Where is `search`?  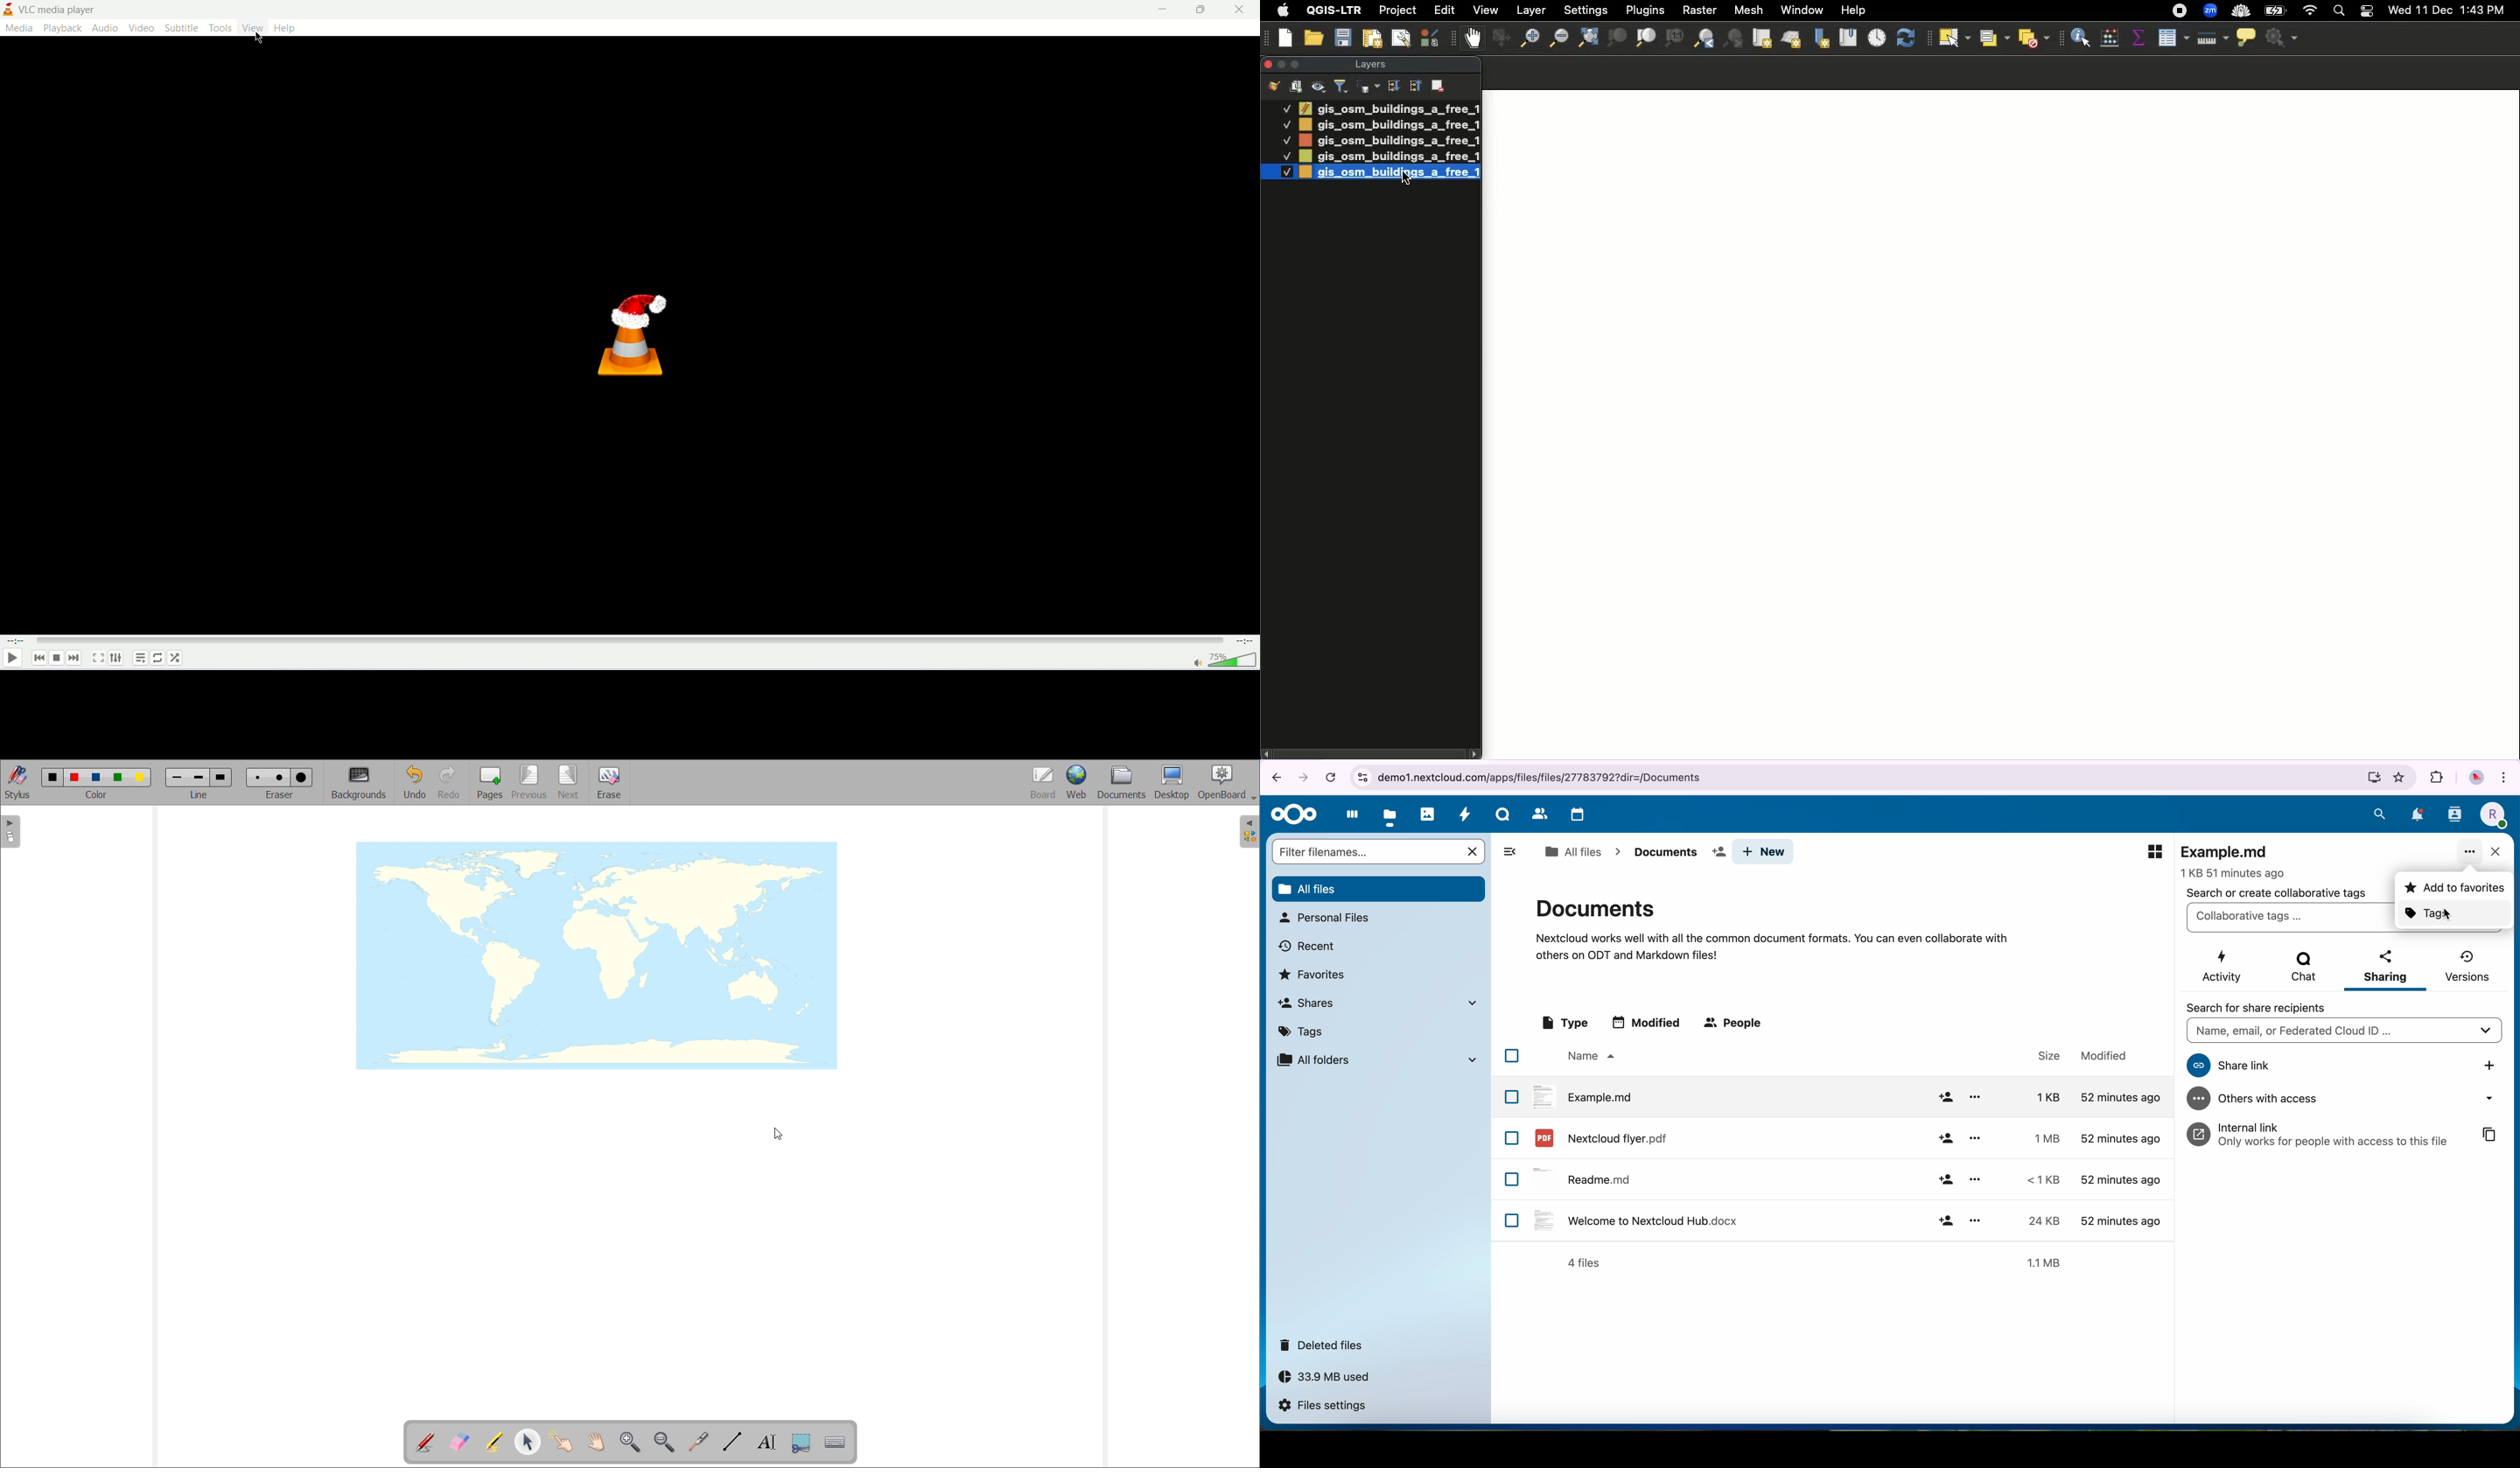 search is located at coordinates (2380, 814).